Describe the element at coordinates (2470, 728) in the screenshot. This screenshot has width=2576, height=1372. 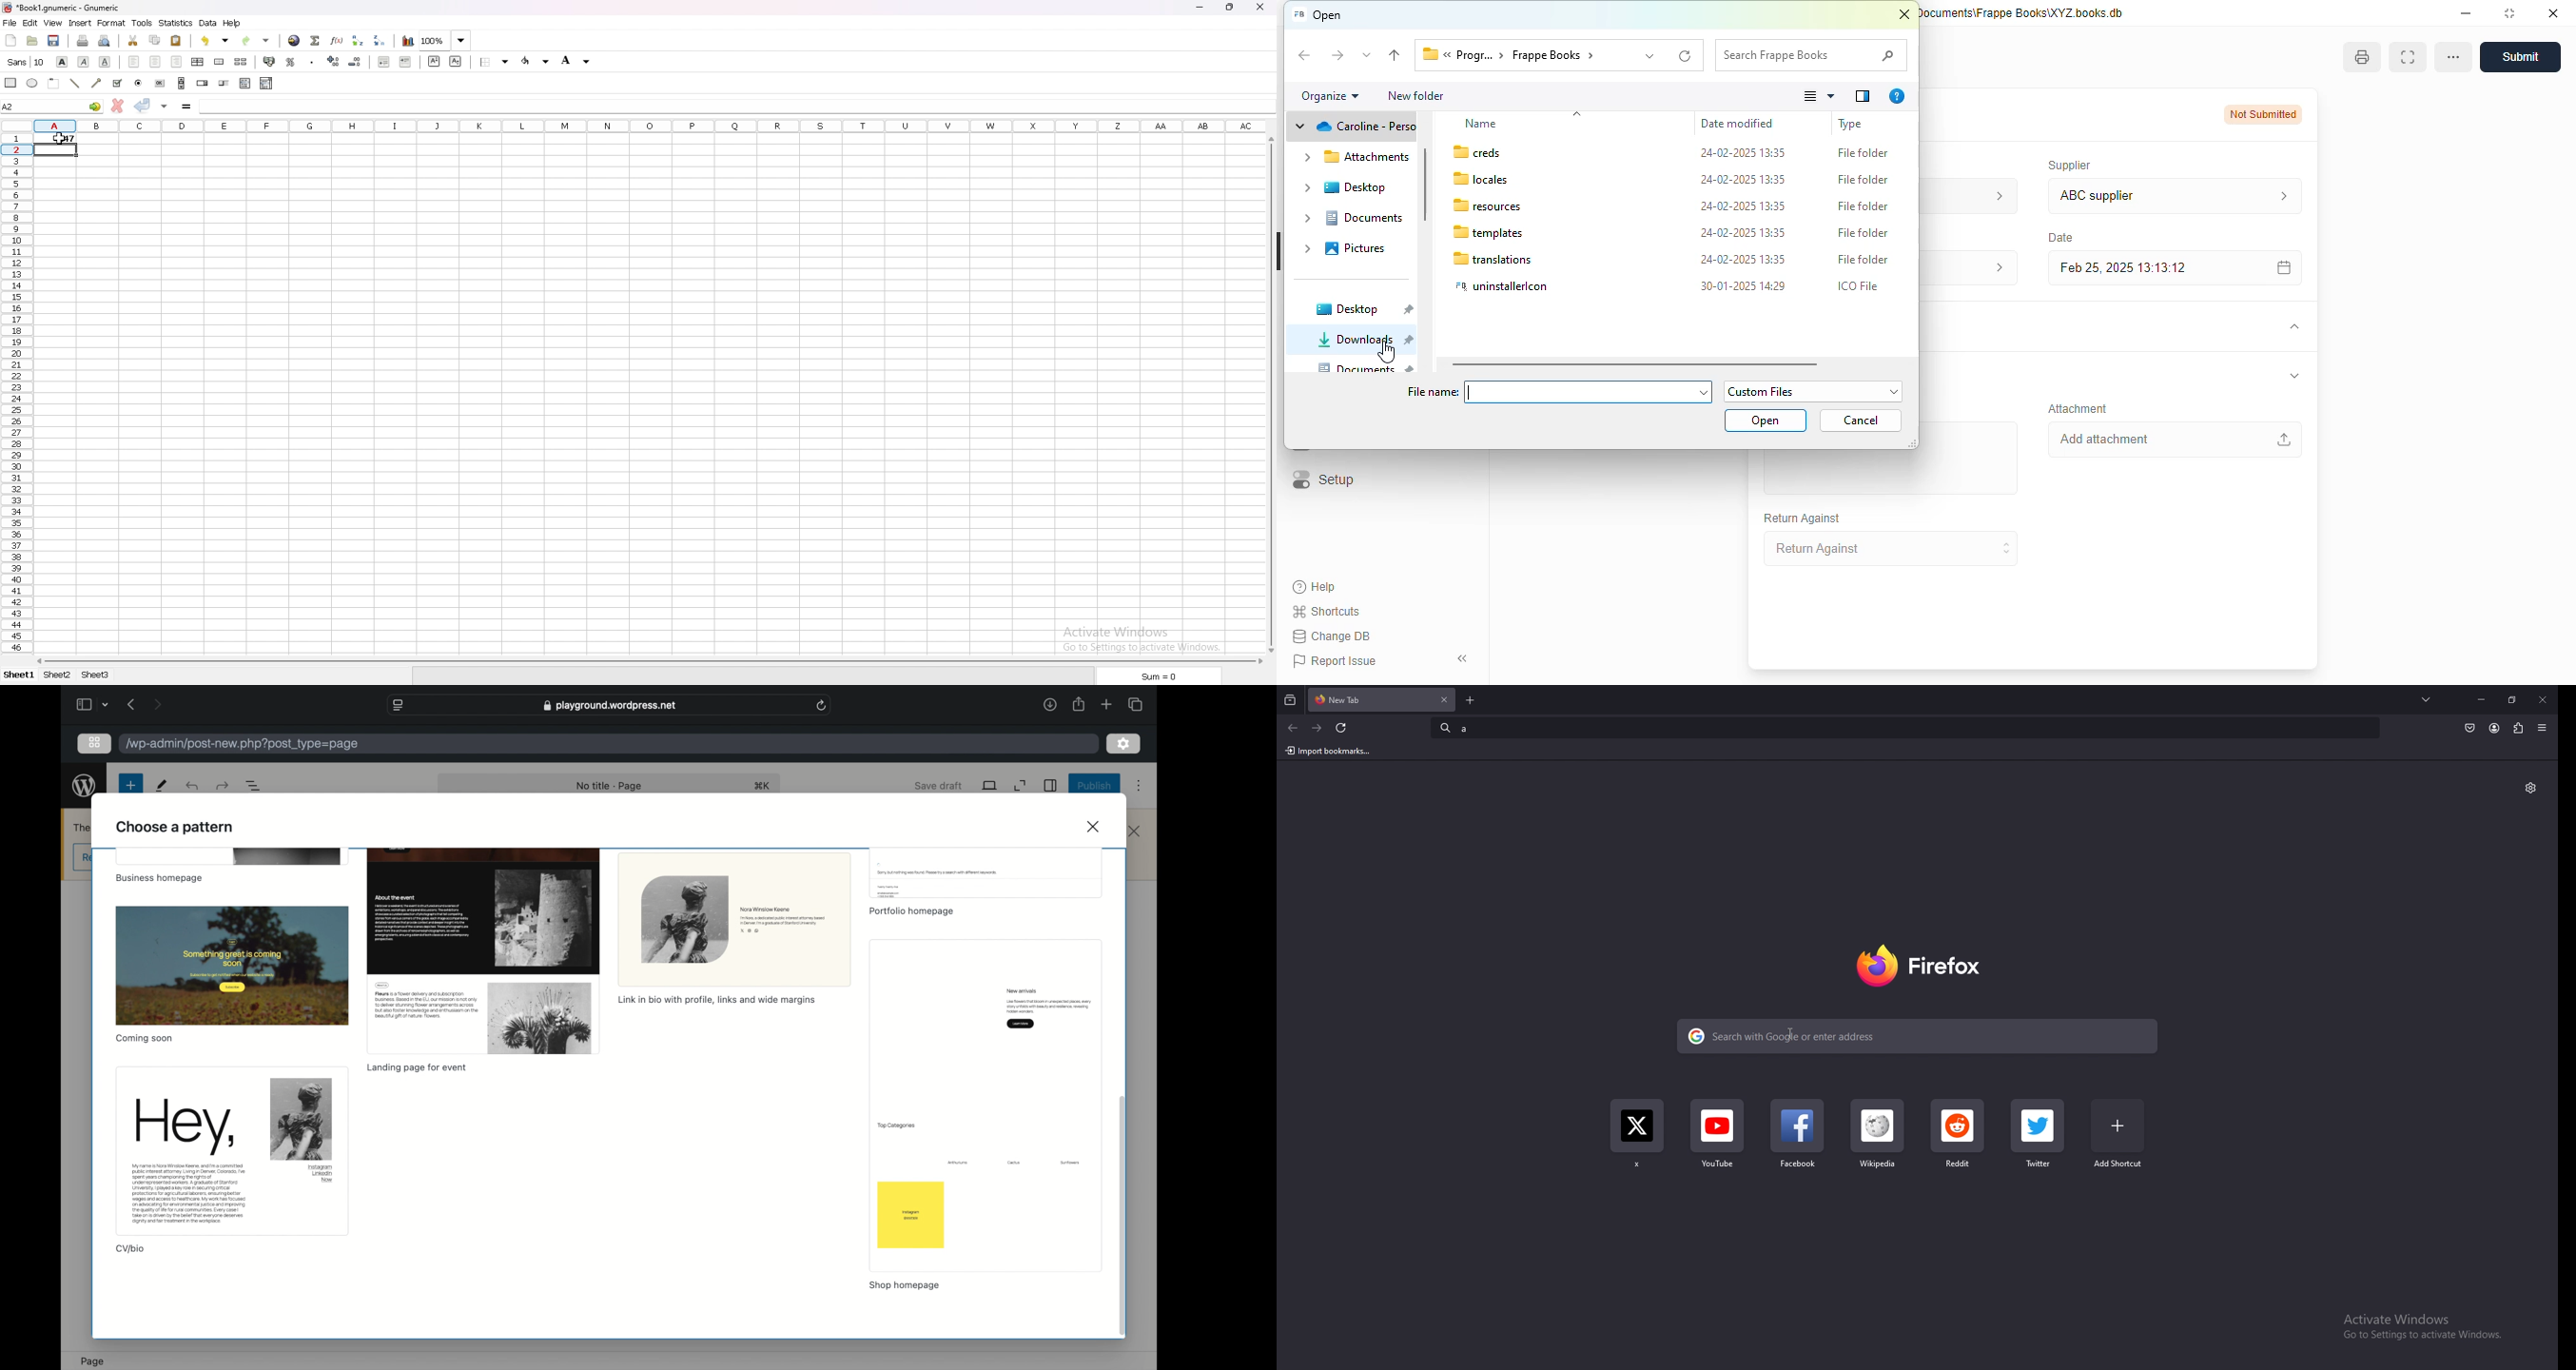
I see `save to pocket` at that location.